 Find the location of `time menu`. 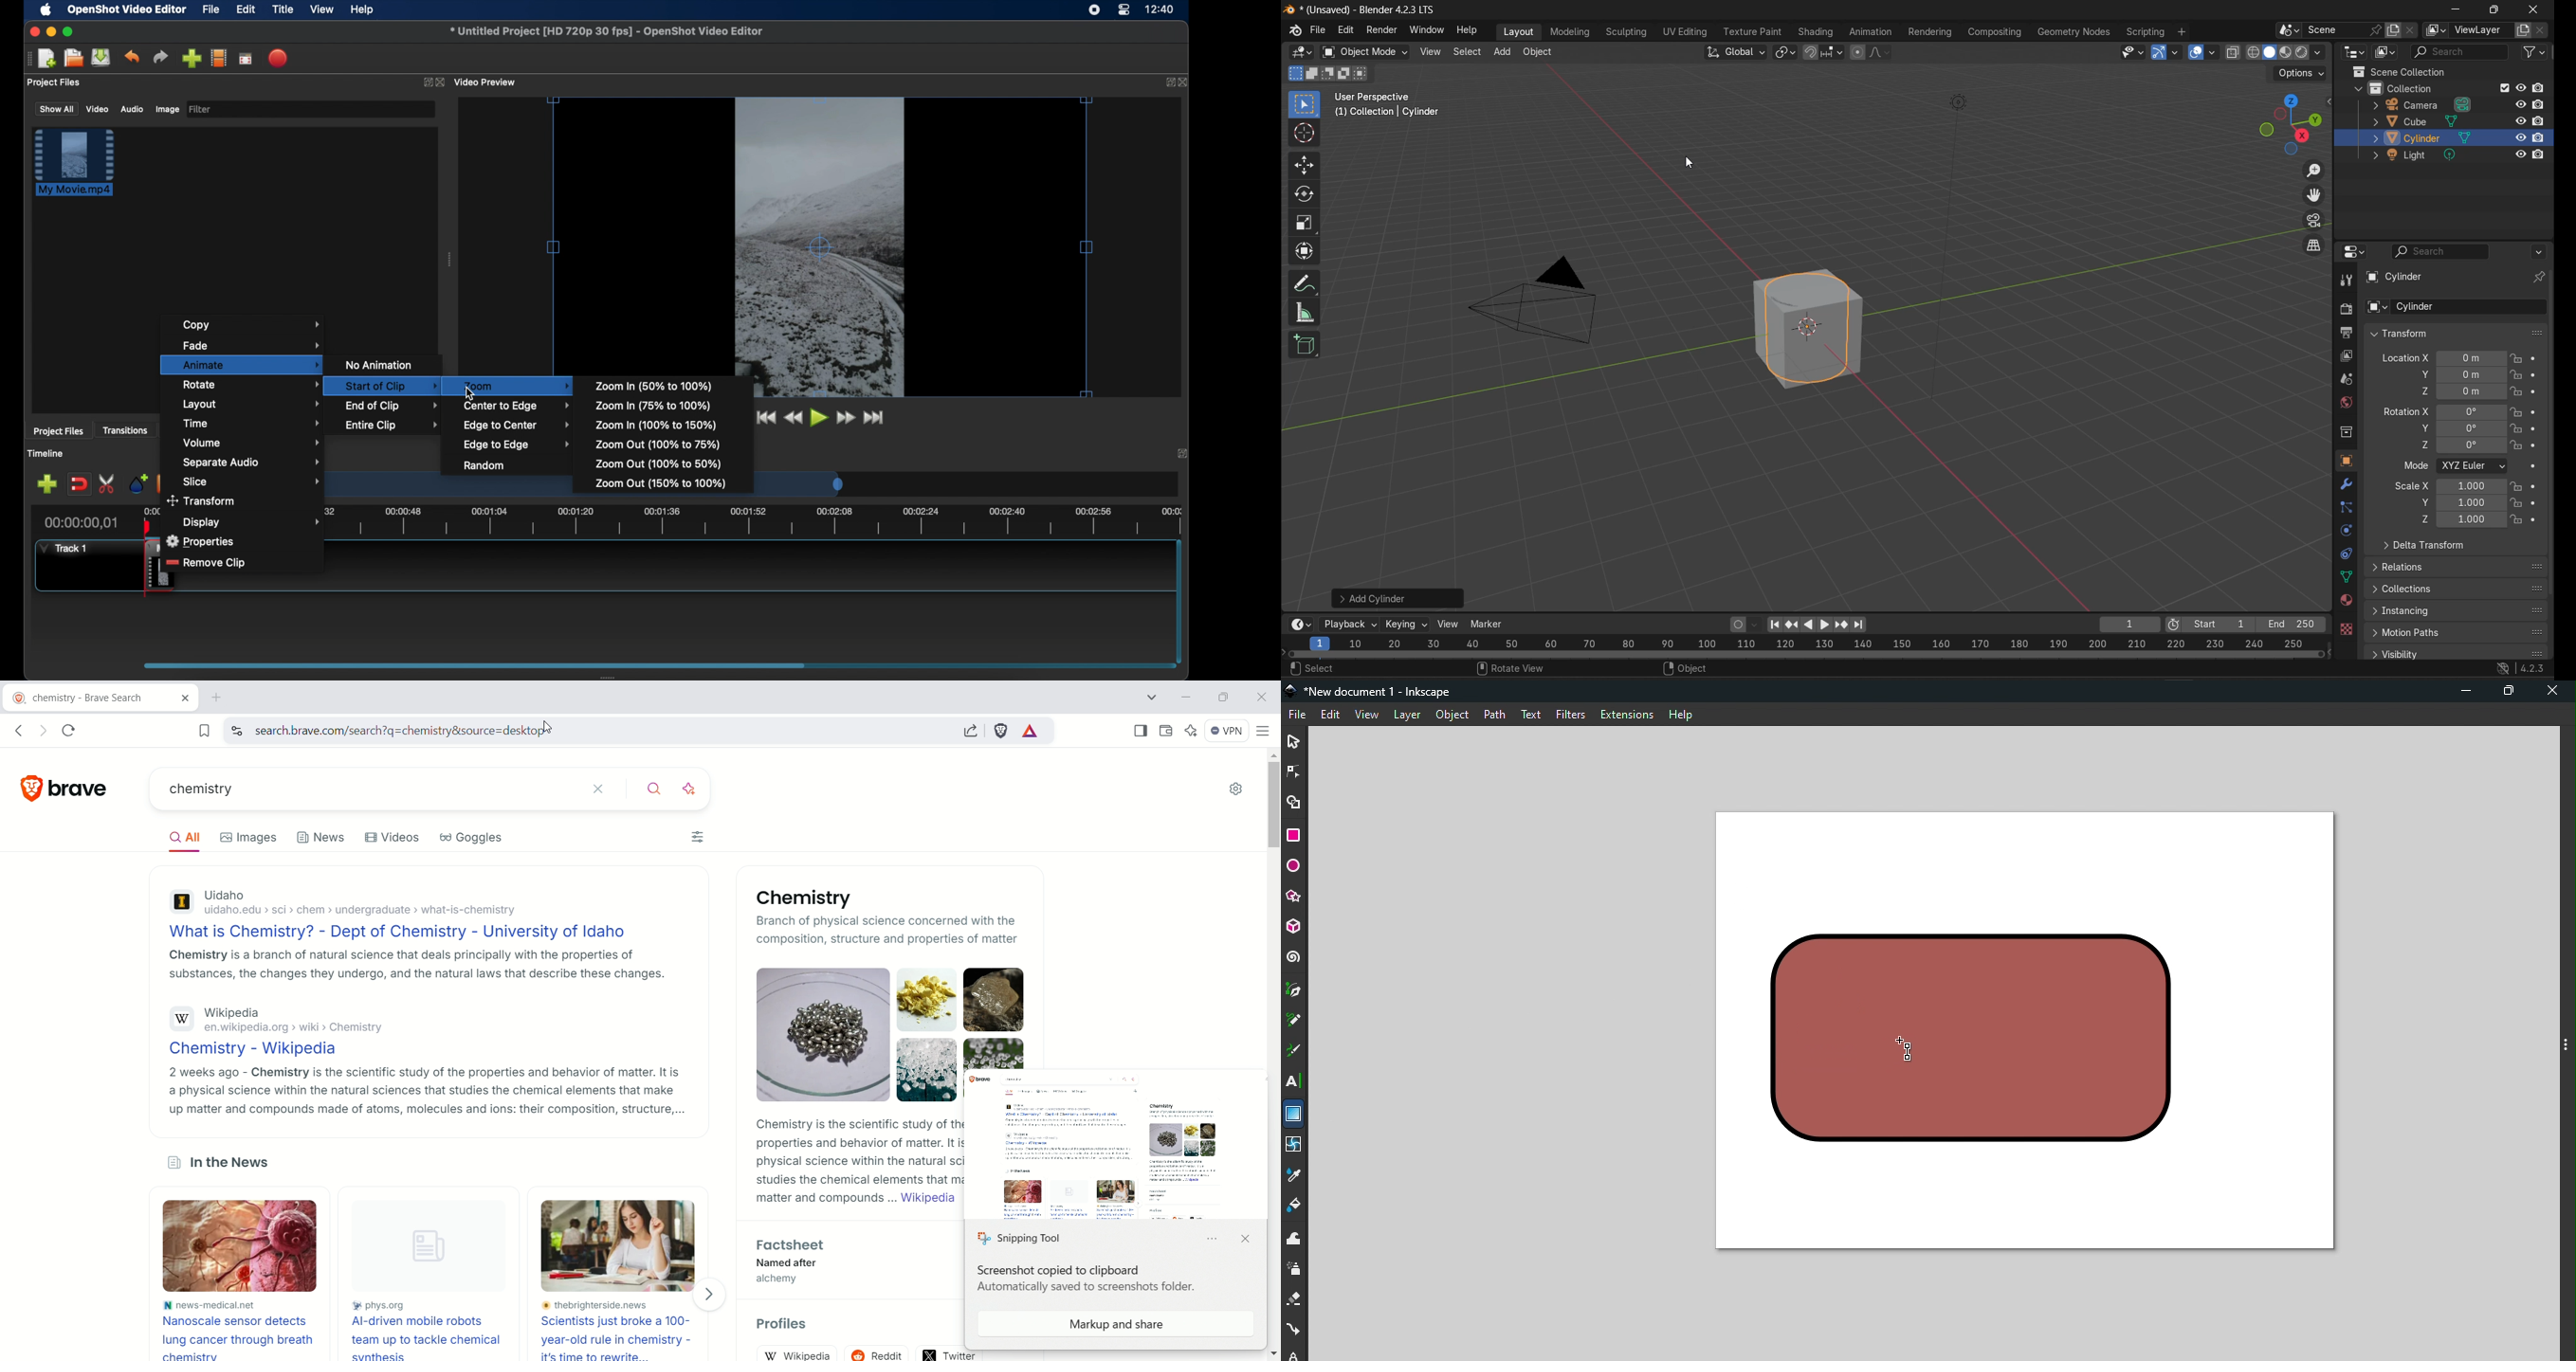

time menu is located at coordinates (252, 423).